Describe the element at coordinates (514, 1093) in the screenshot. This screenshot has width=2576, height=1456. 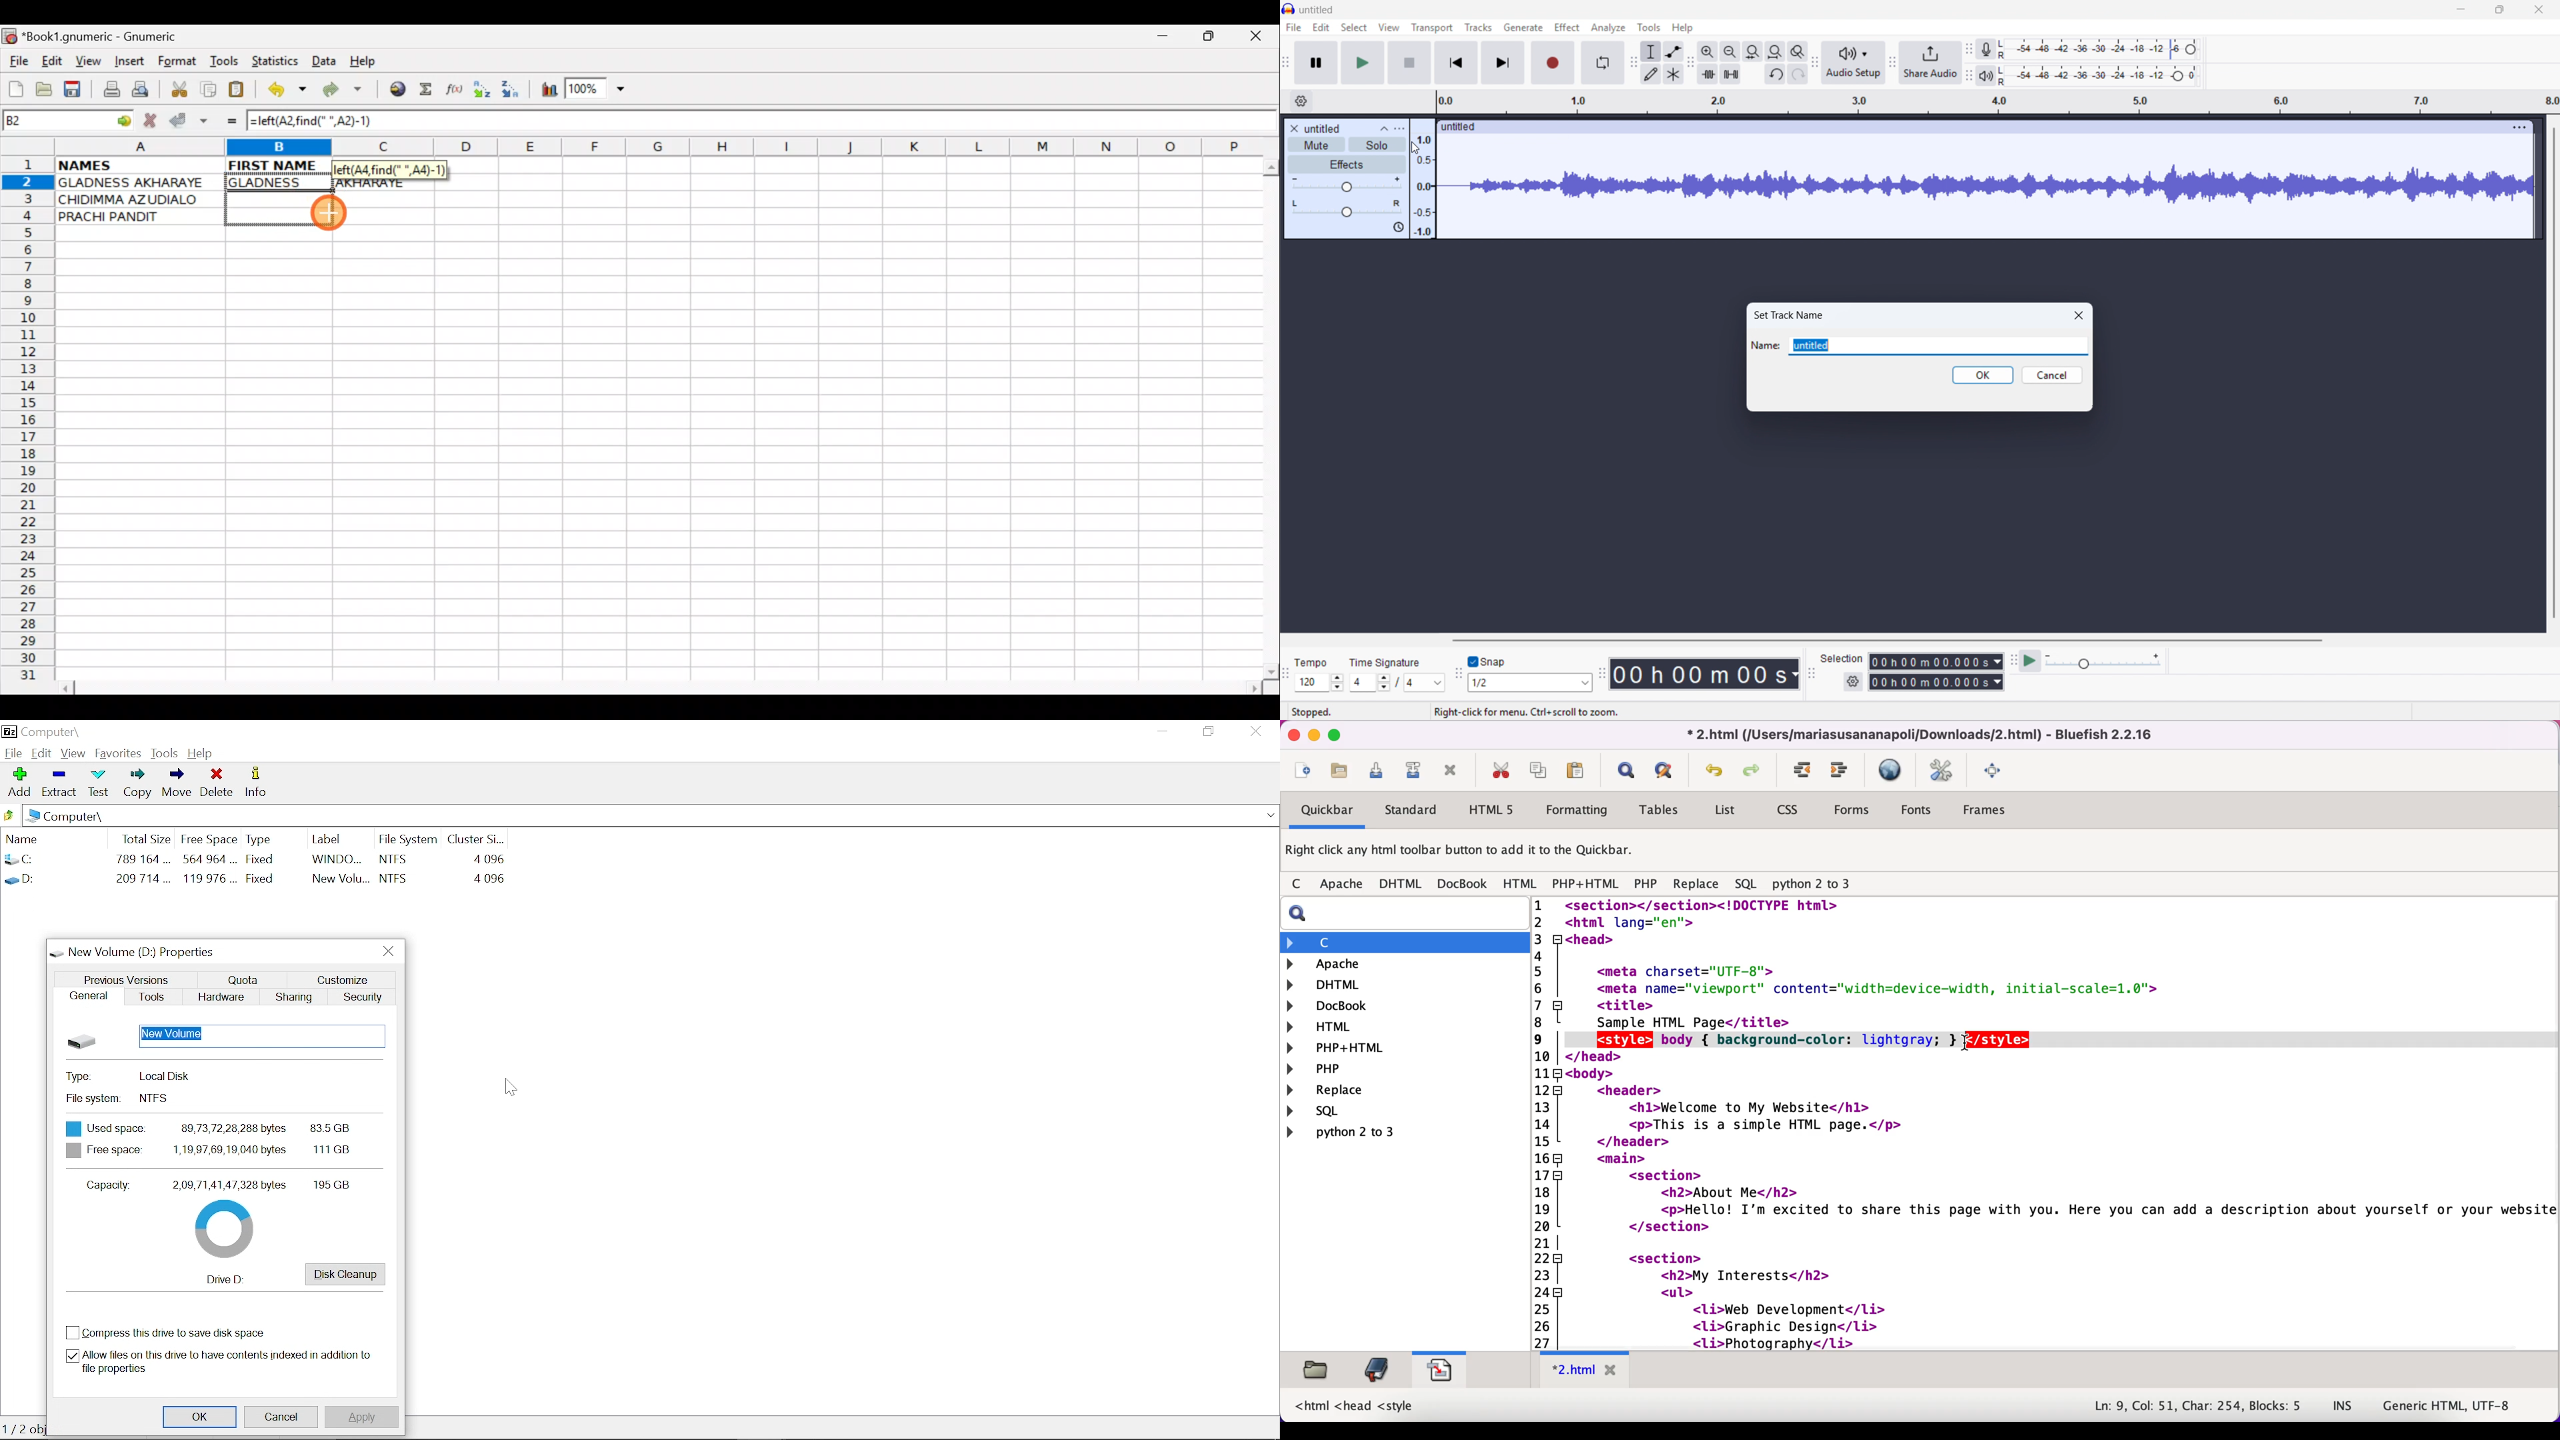
I see `cursor` at that location.